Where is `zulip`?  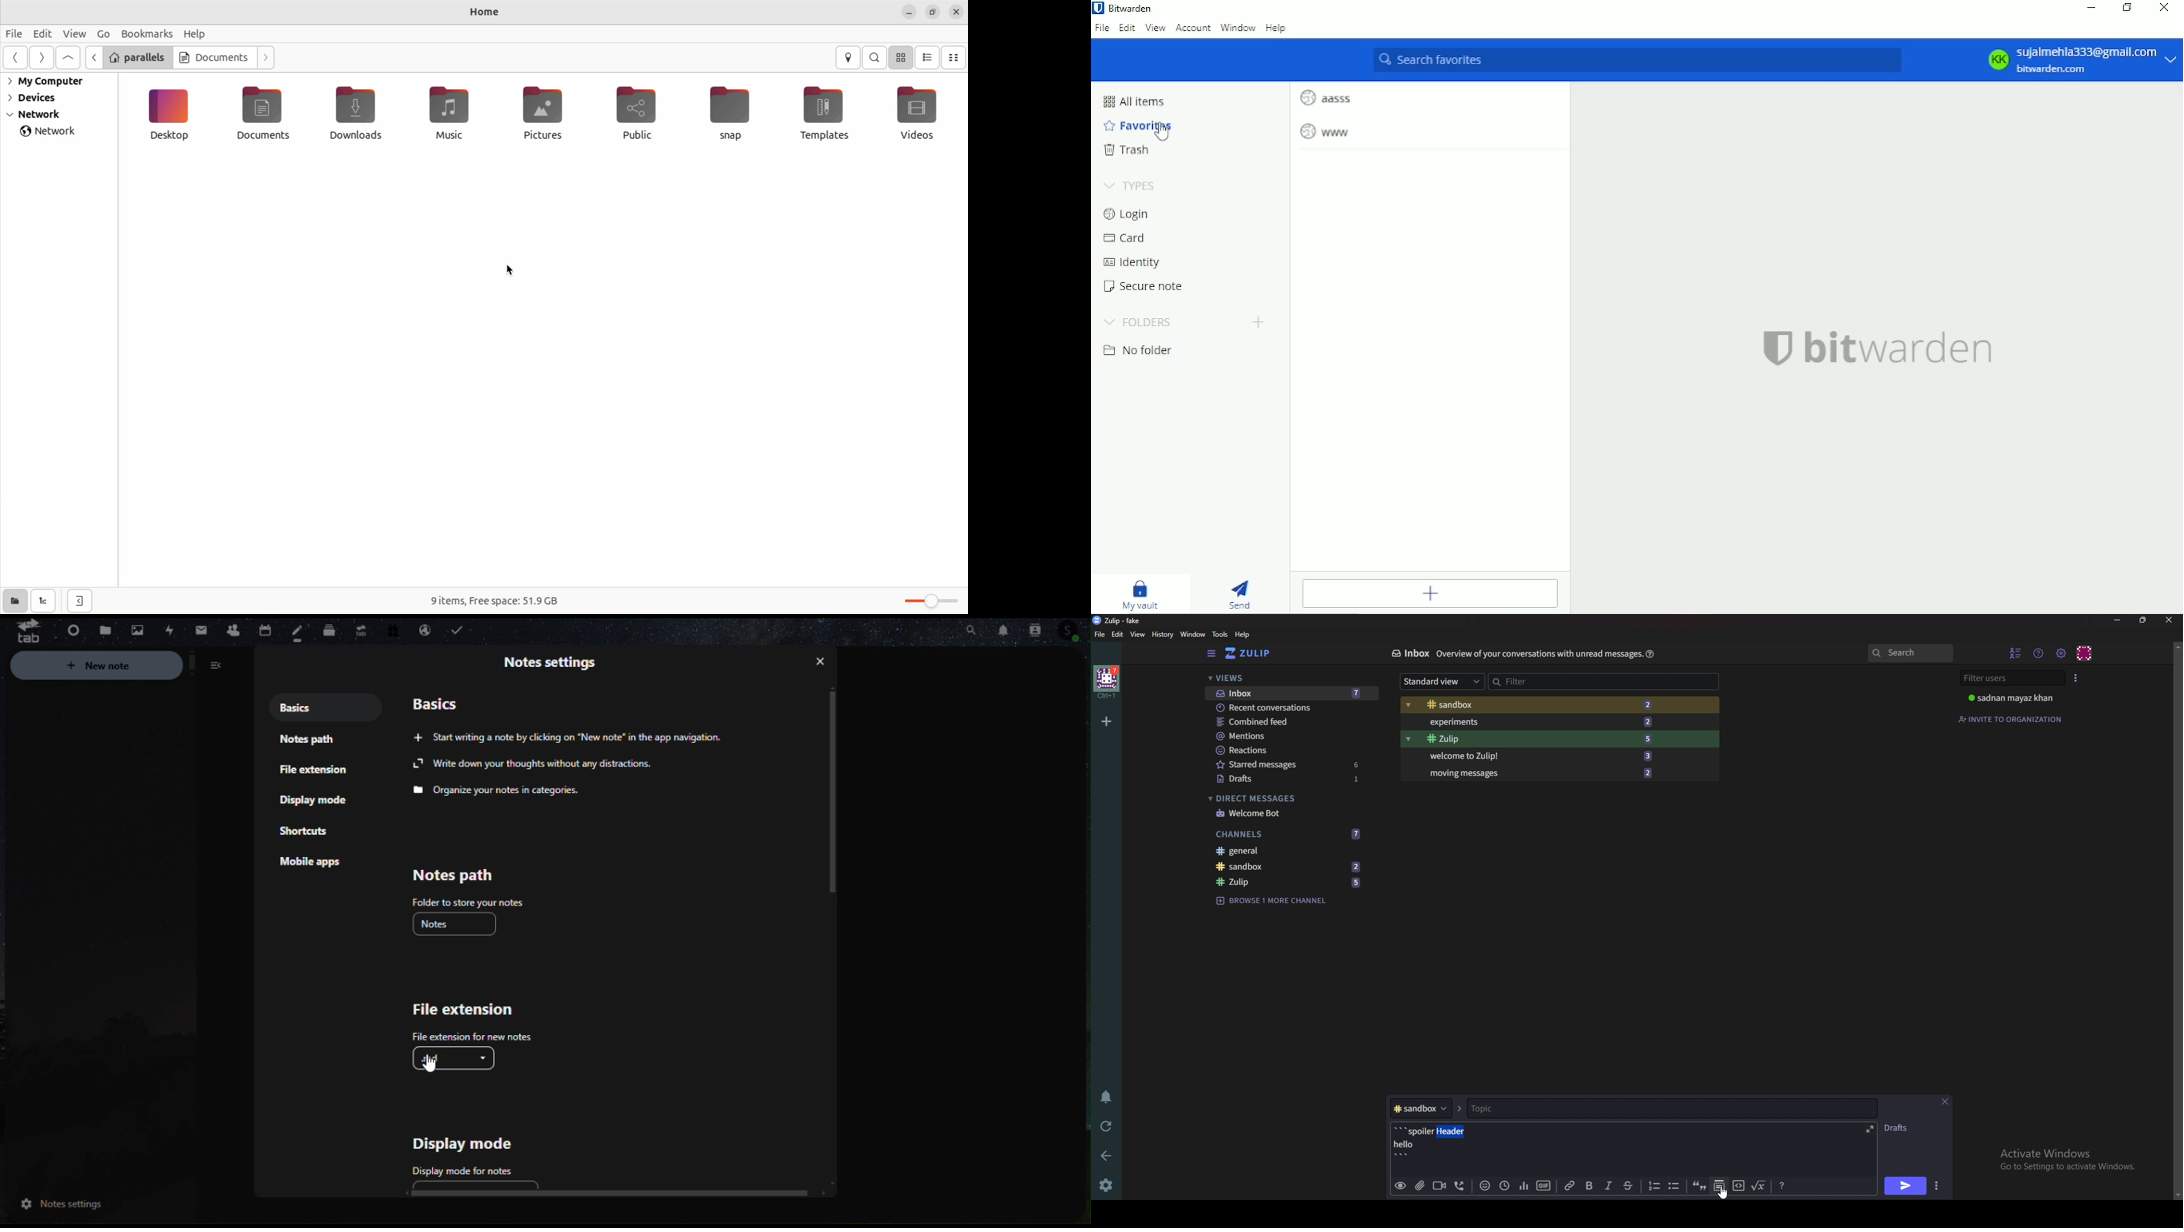 zulip is located at coordinates (1532, 740).